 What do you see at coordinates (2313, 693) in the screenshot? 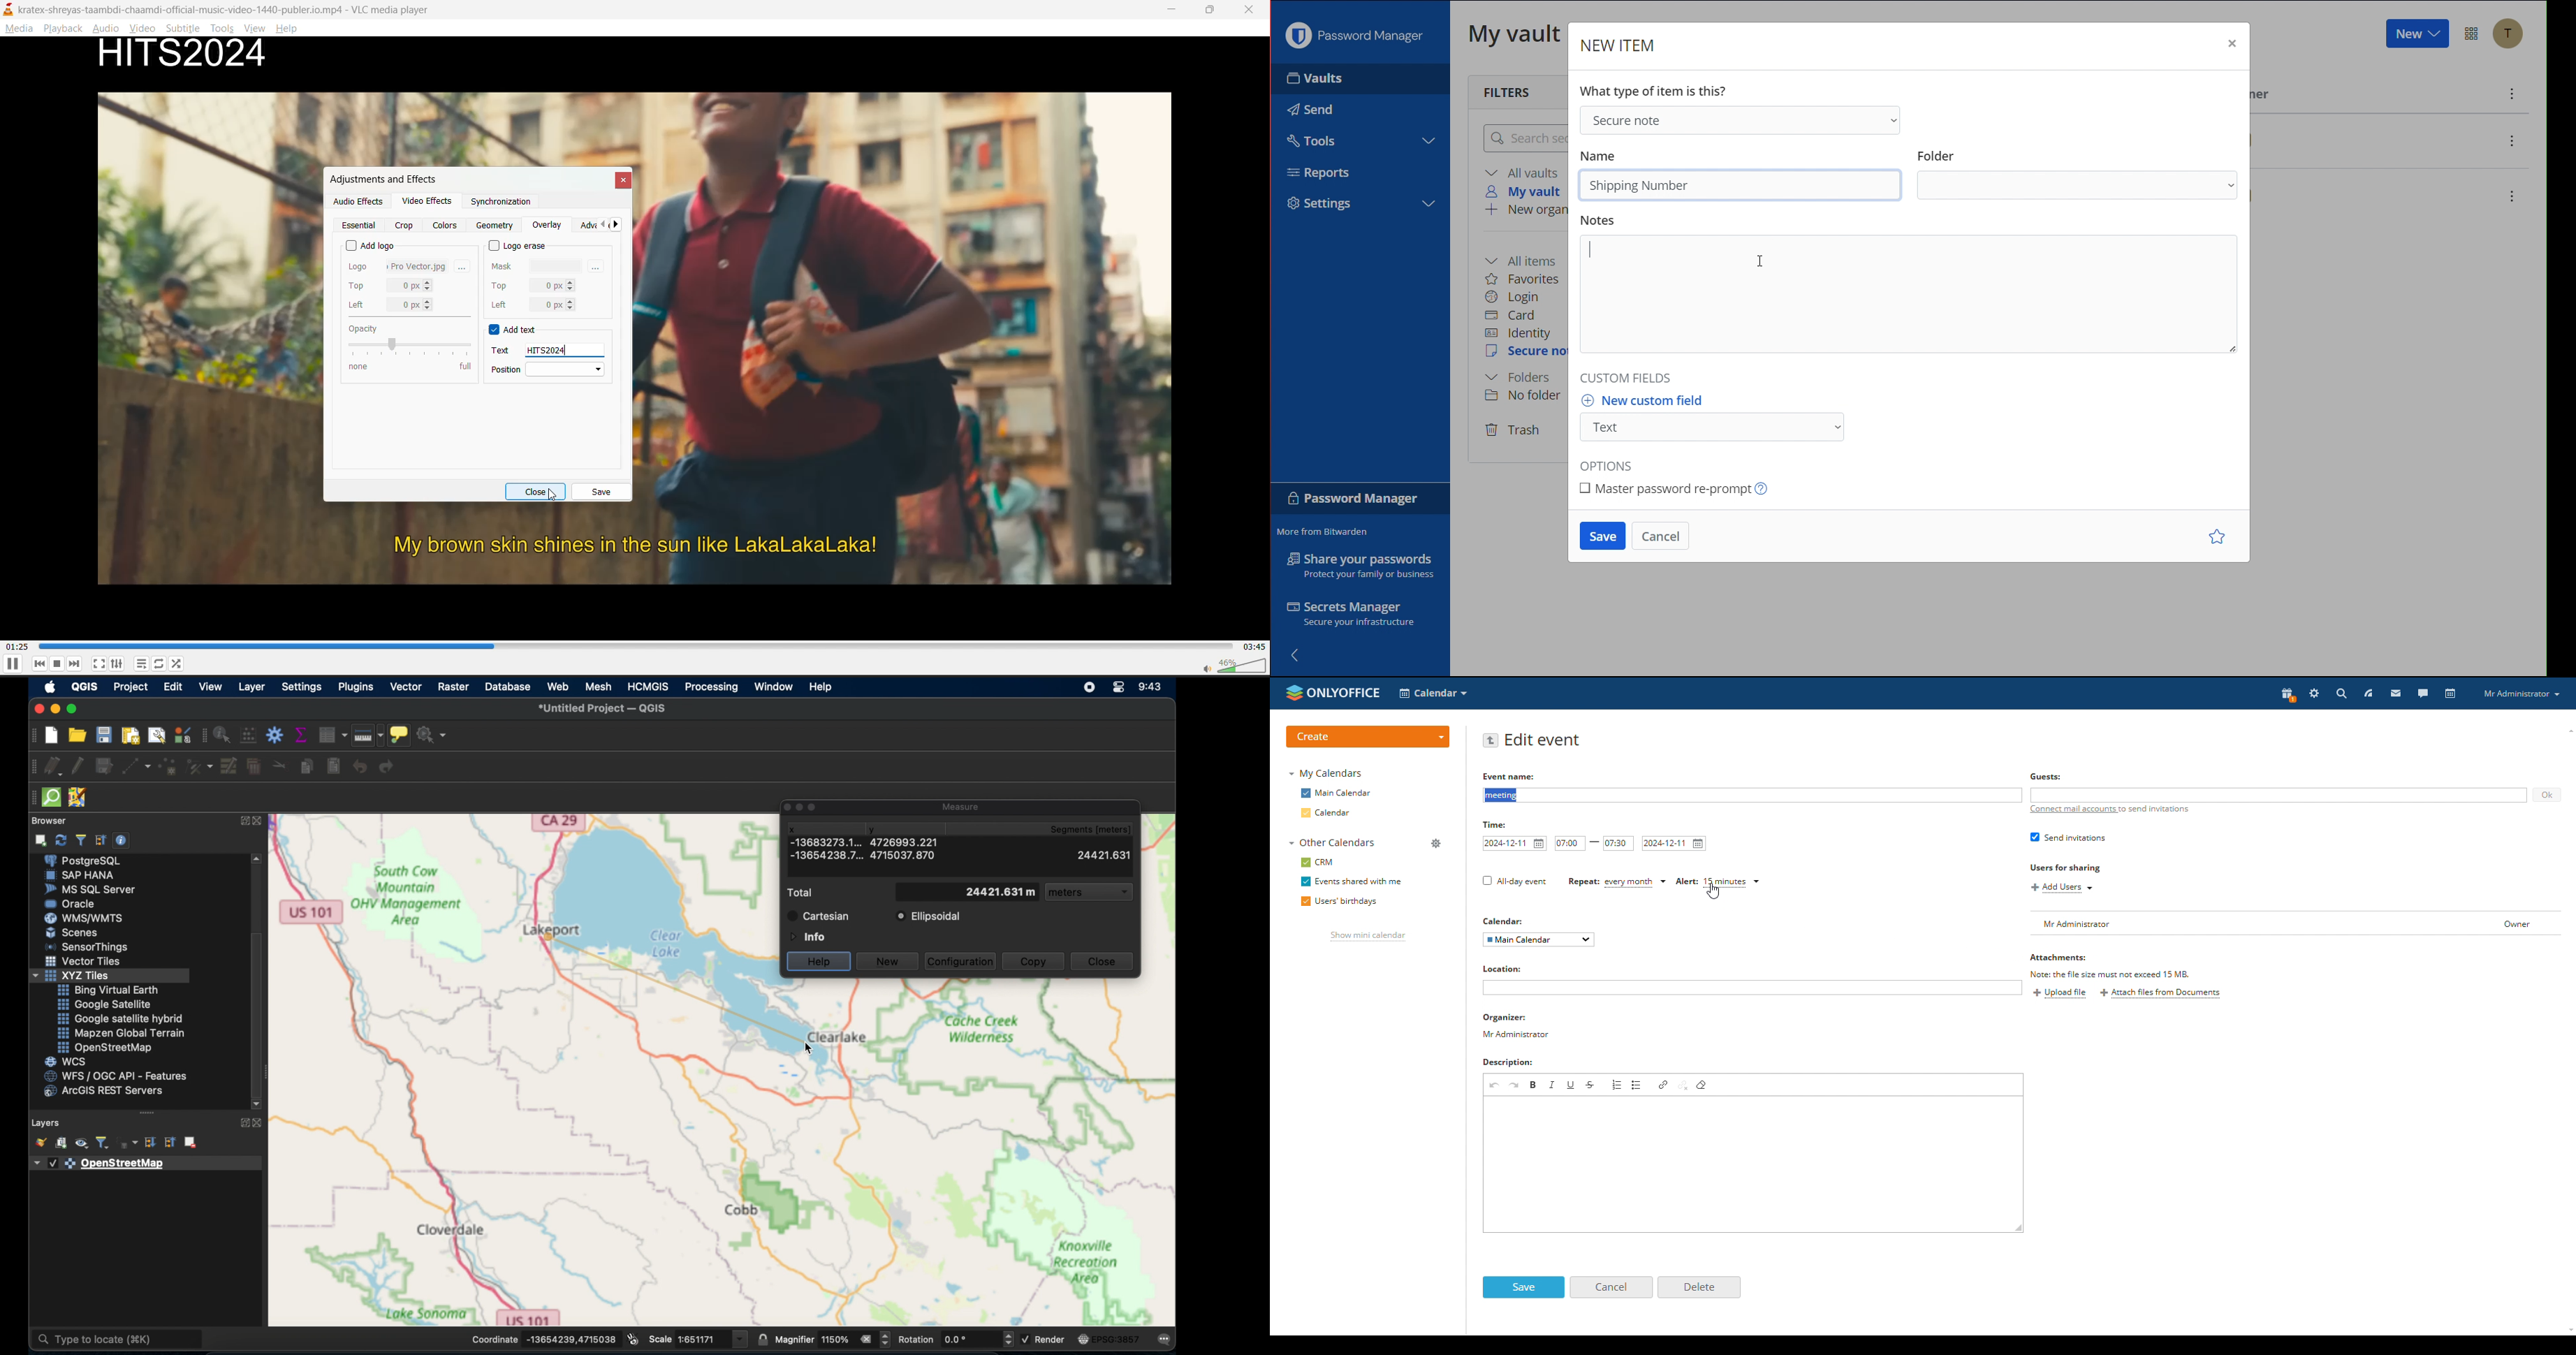
I see `settings` at bounding box center [2313, 693].